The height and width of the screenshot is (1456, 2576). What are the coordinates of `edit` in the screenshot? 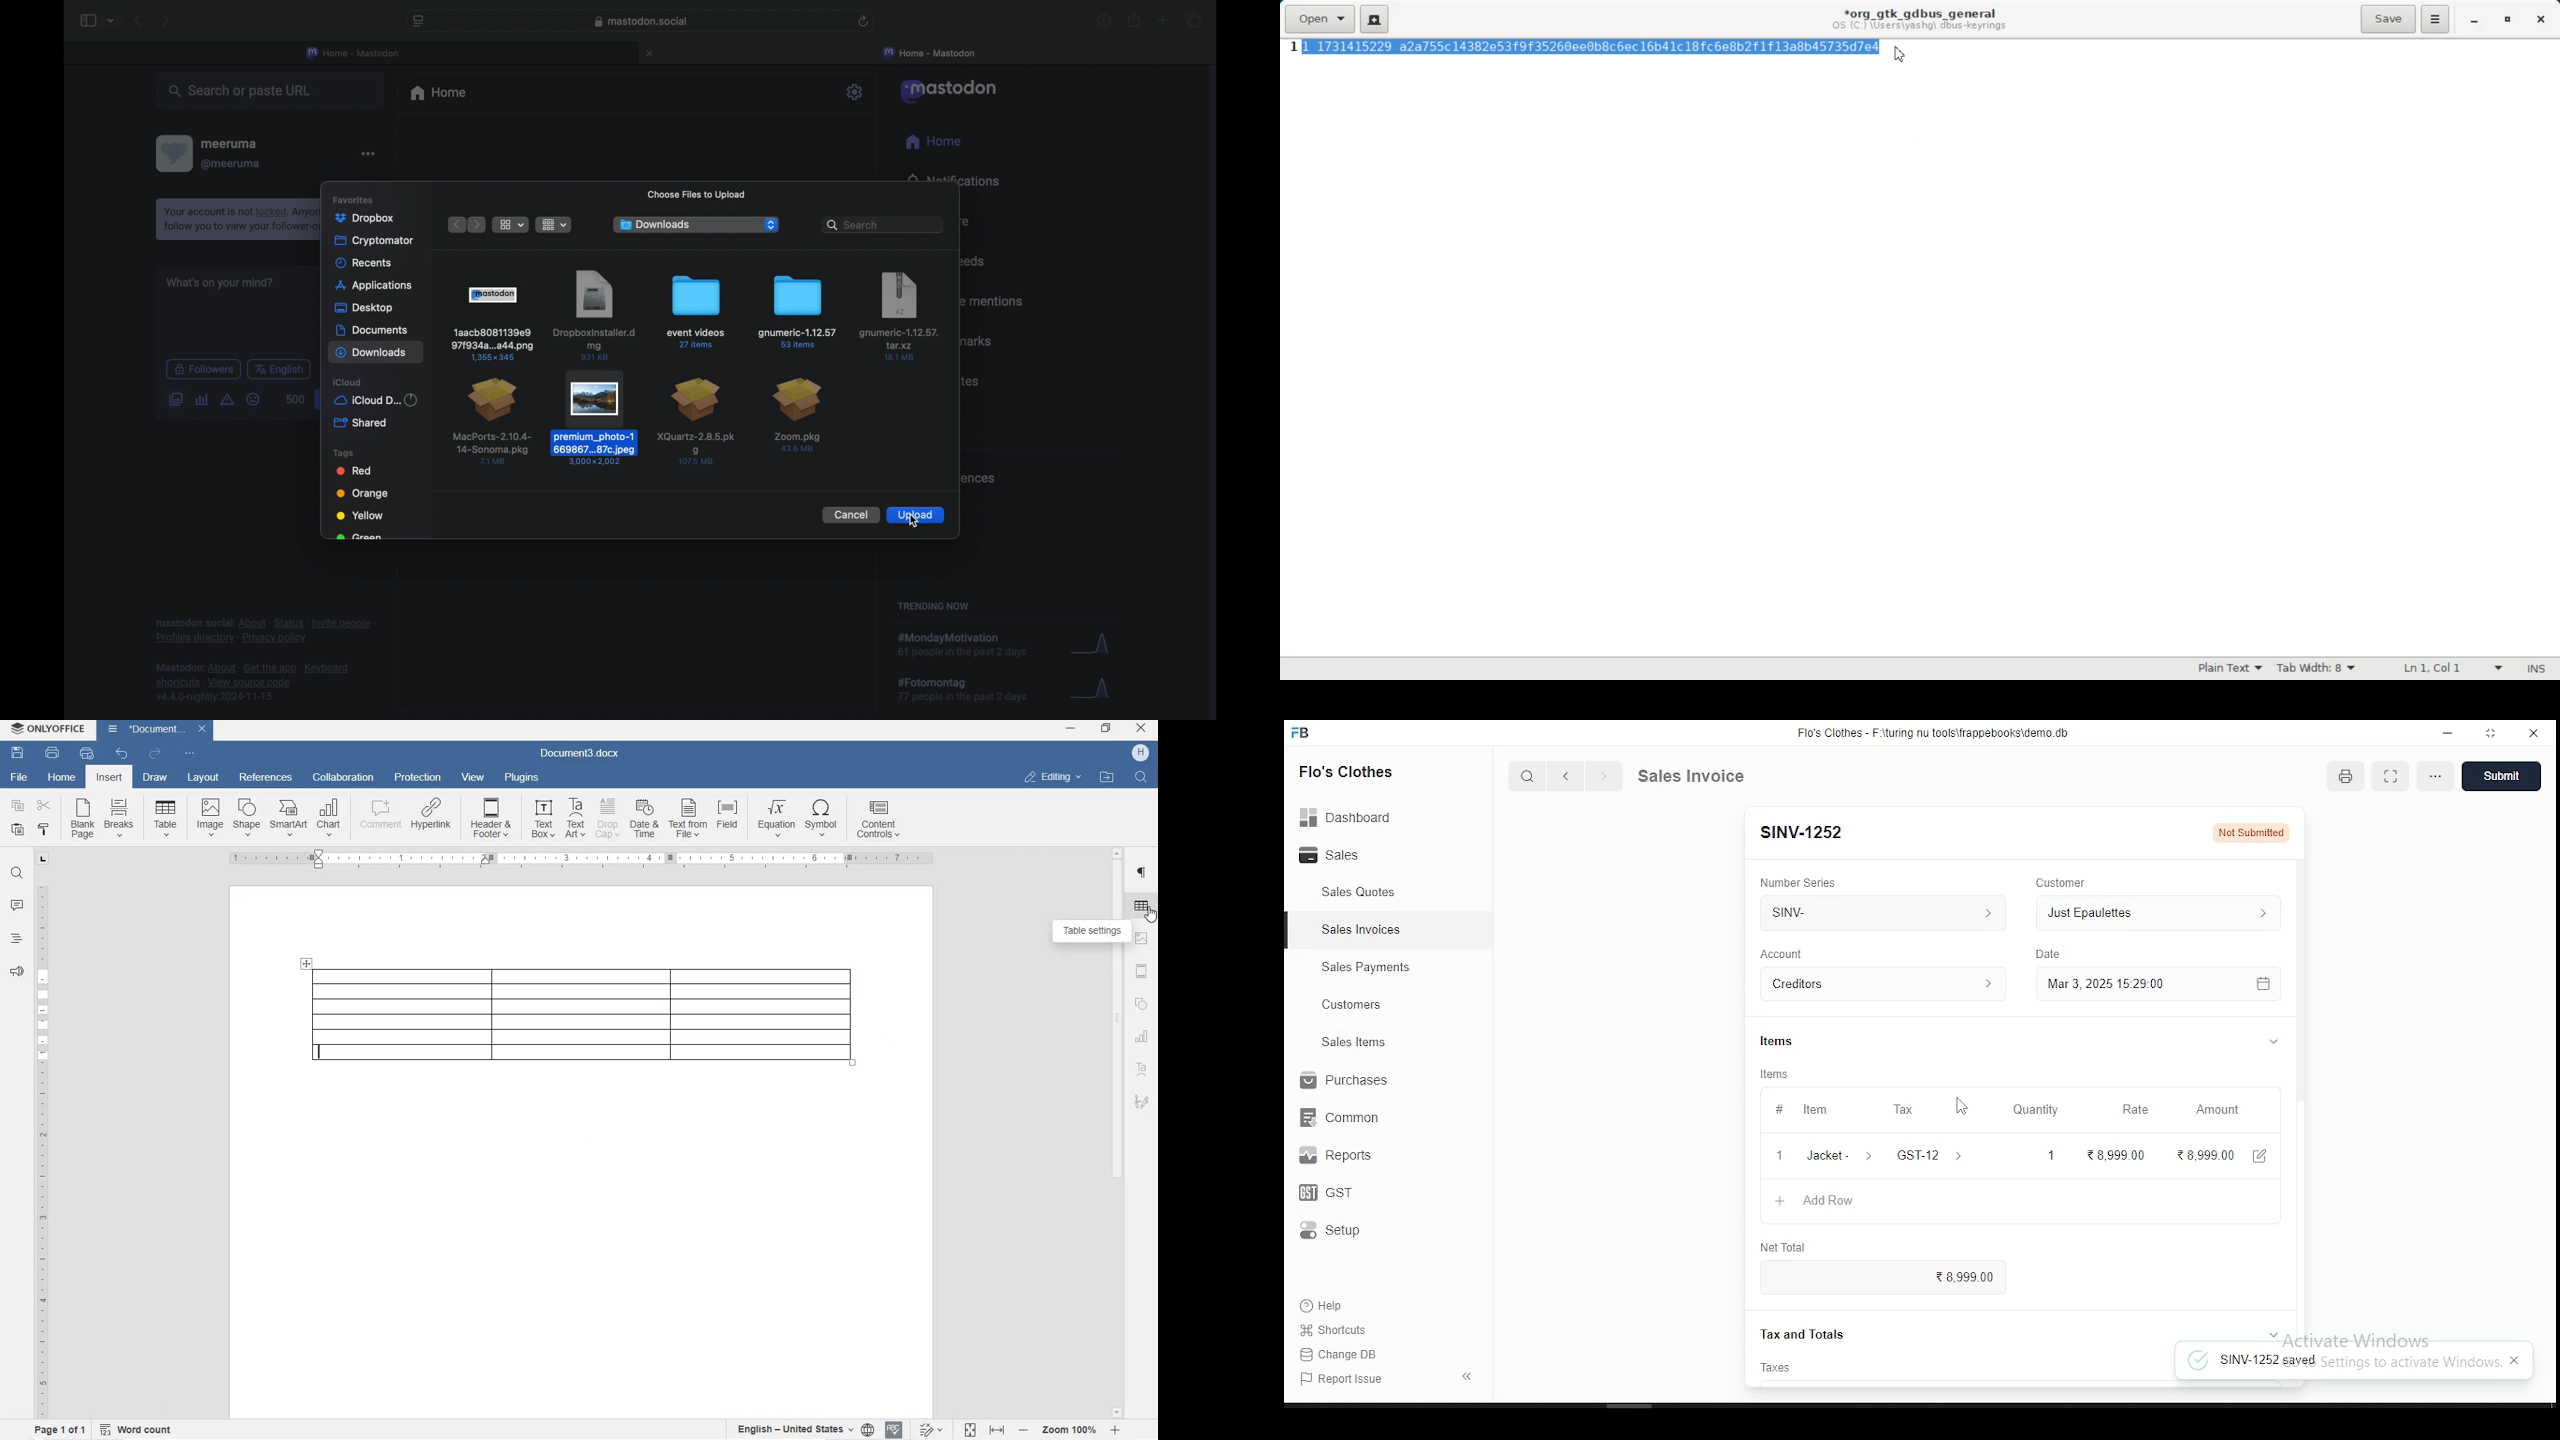 It's located at (2268, 1155).